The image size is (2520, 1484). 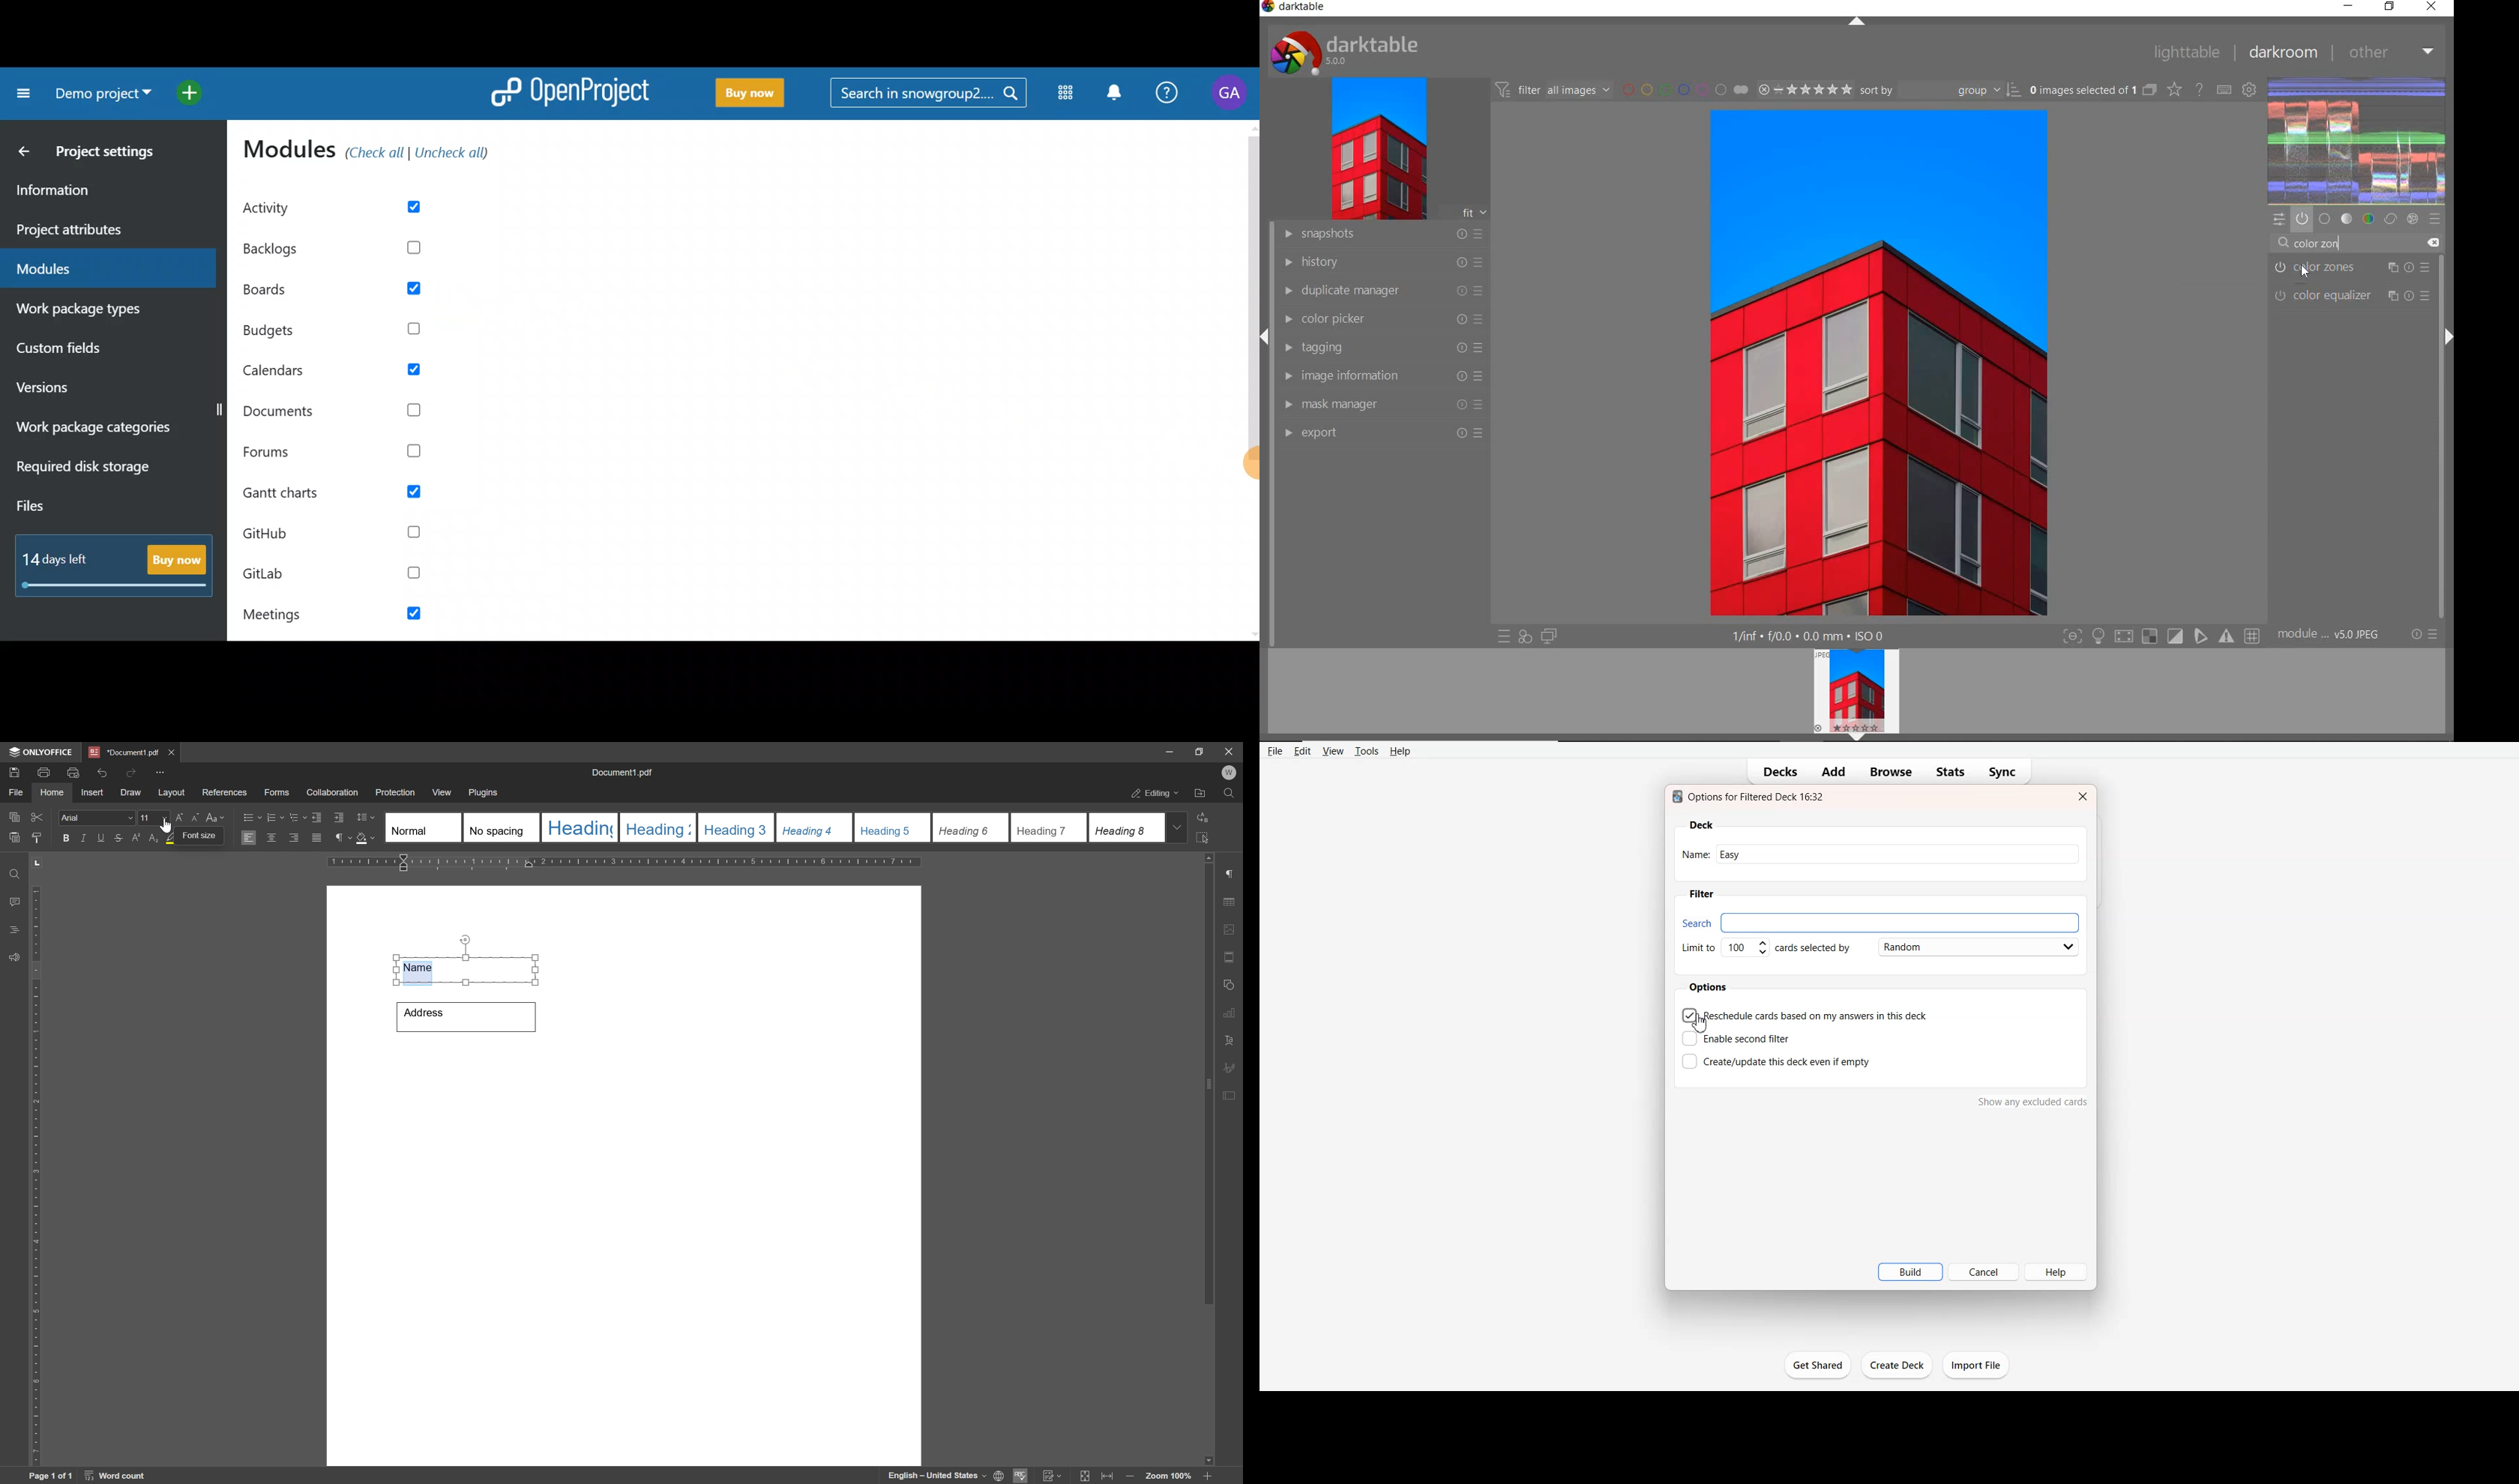 I want to click on Tools, so click(x=1366, y=751).